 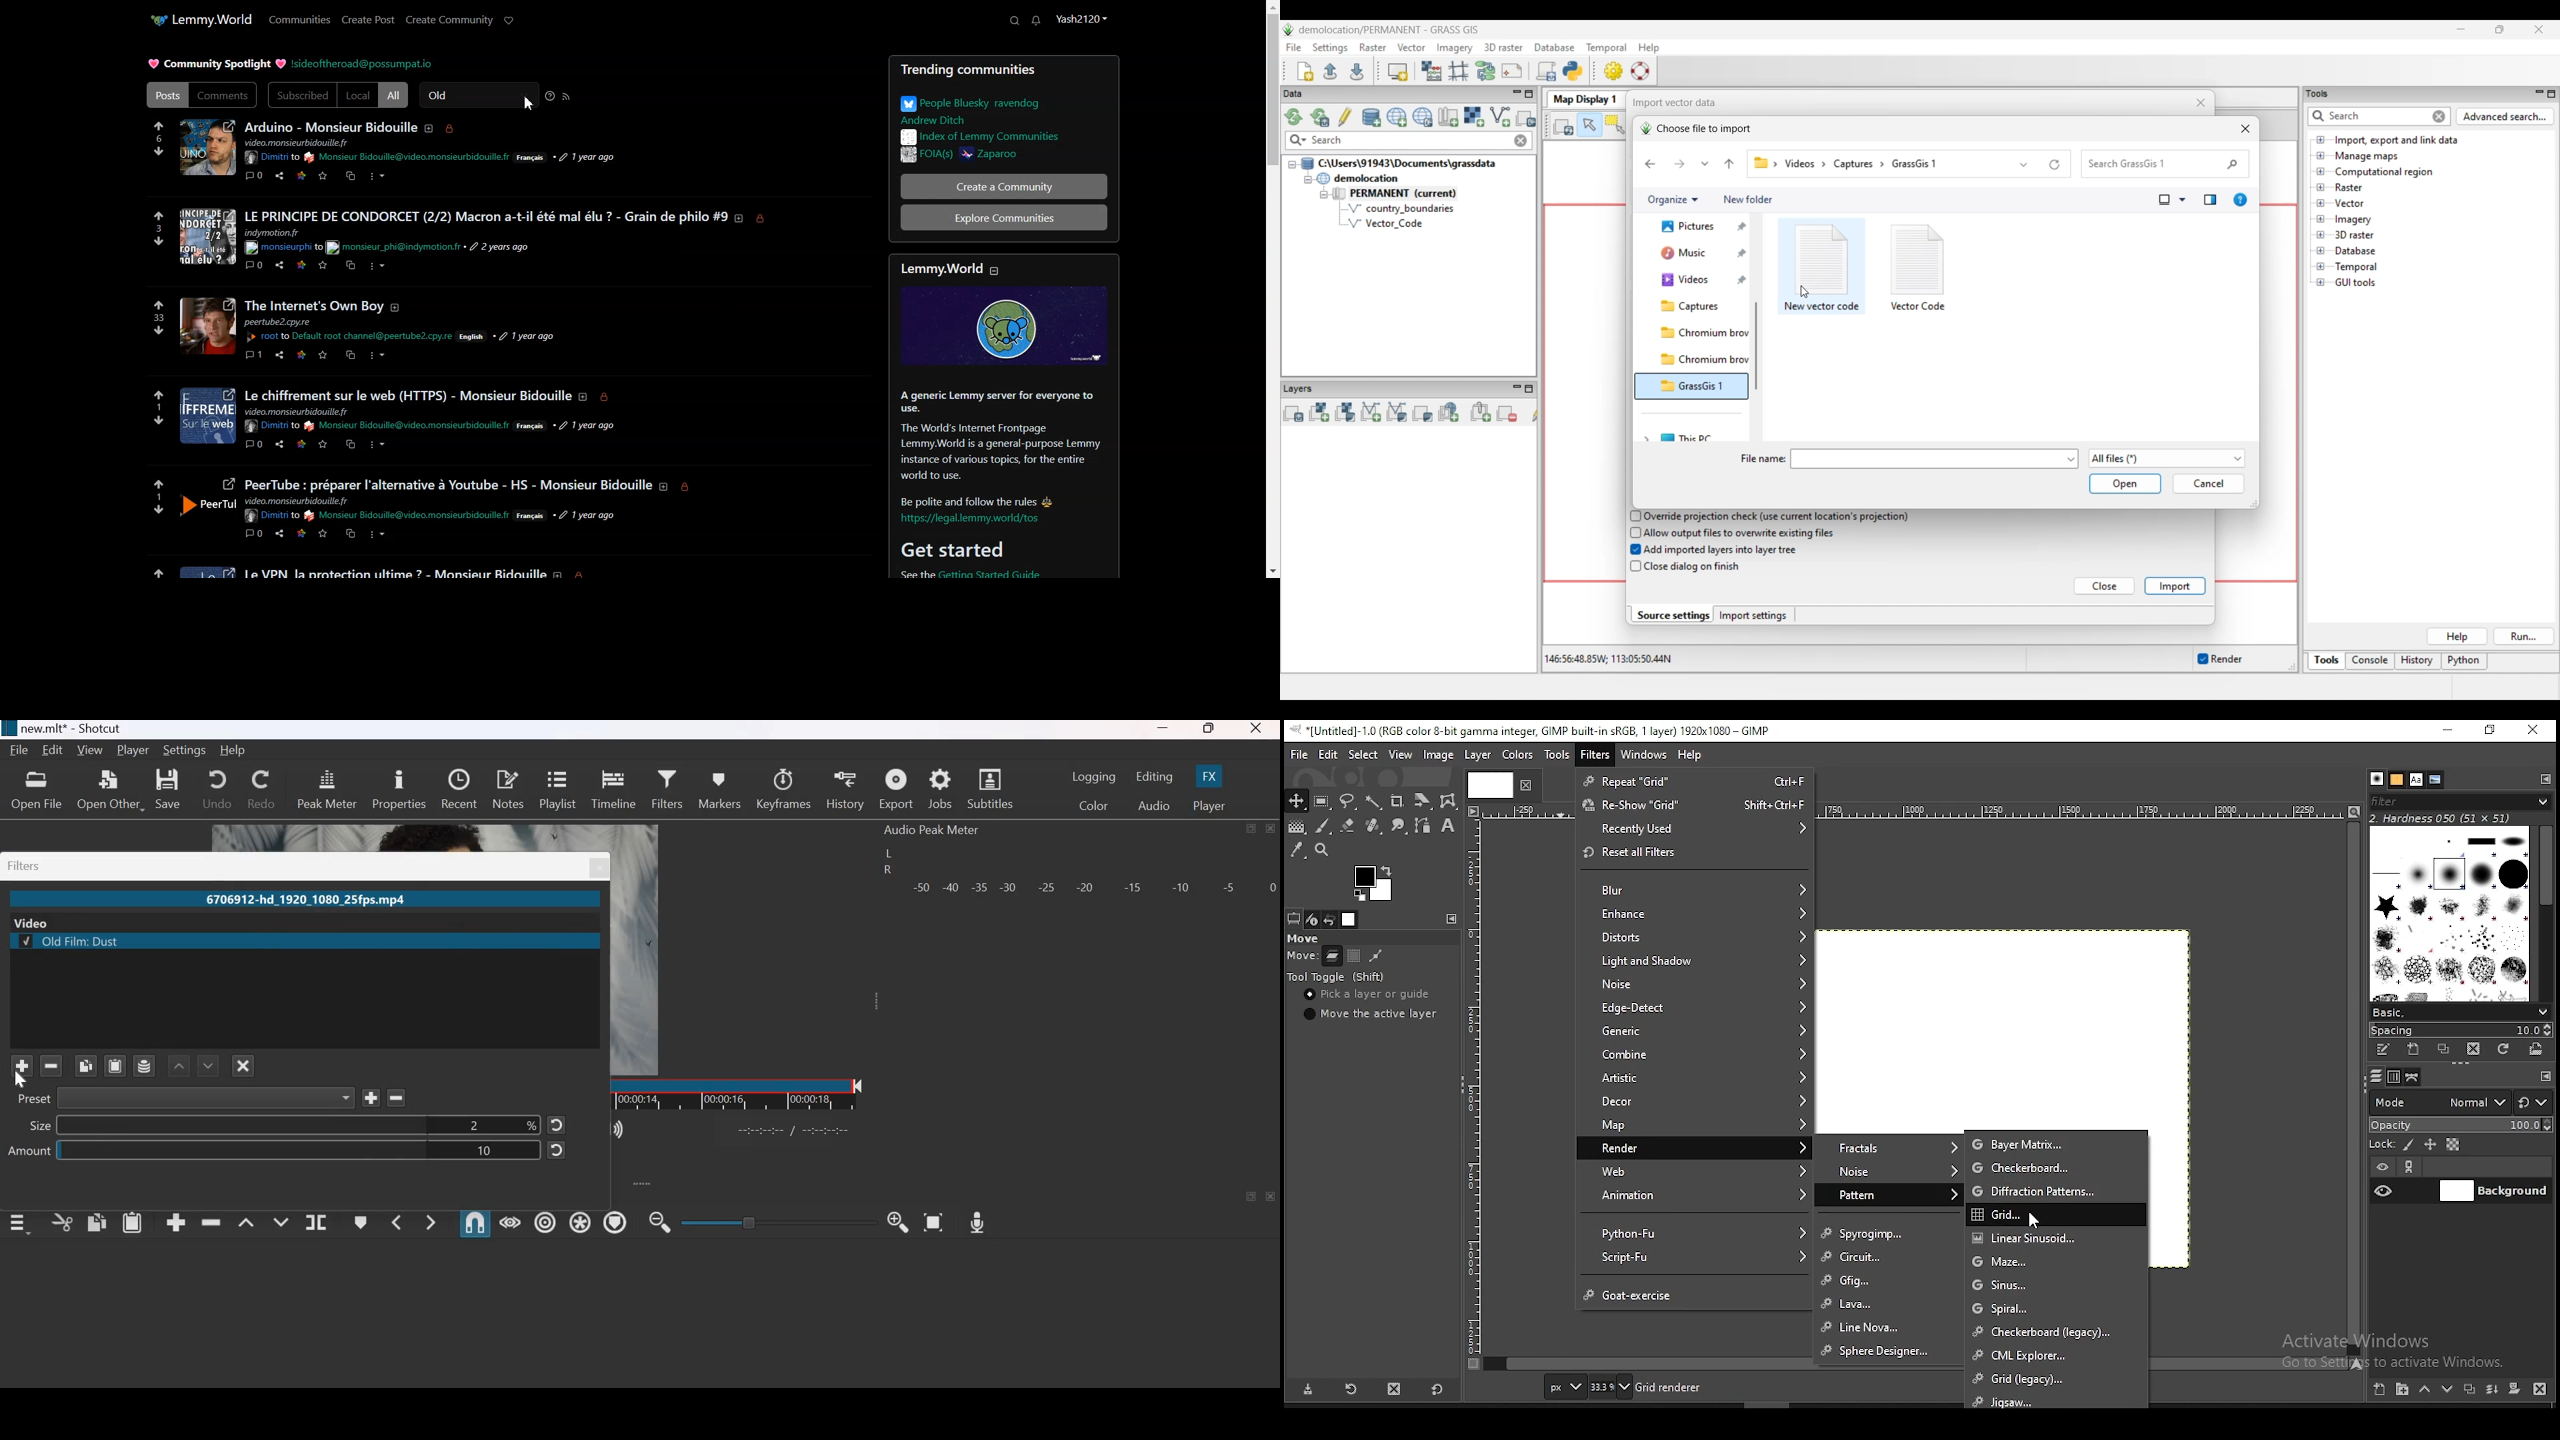 I want to click on text, so click(x=270, y=426).